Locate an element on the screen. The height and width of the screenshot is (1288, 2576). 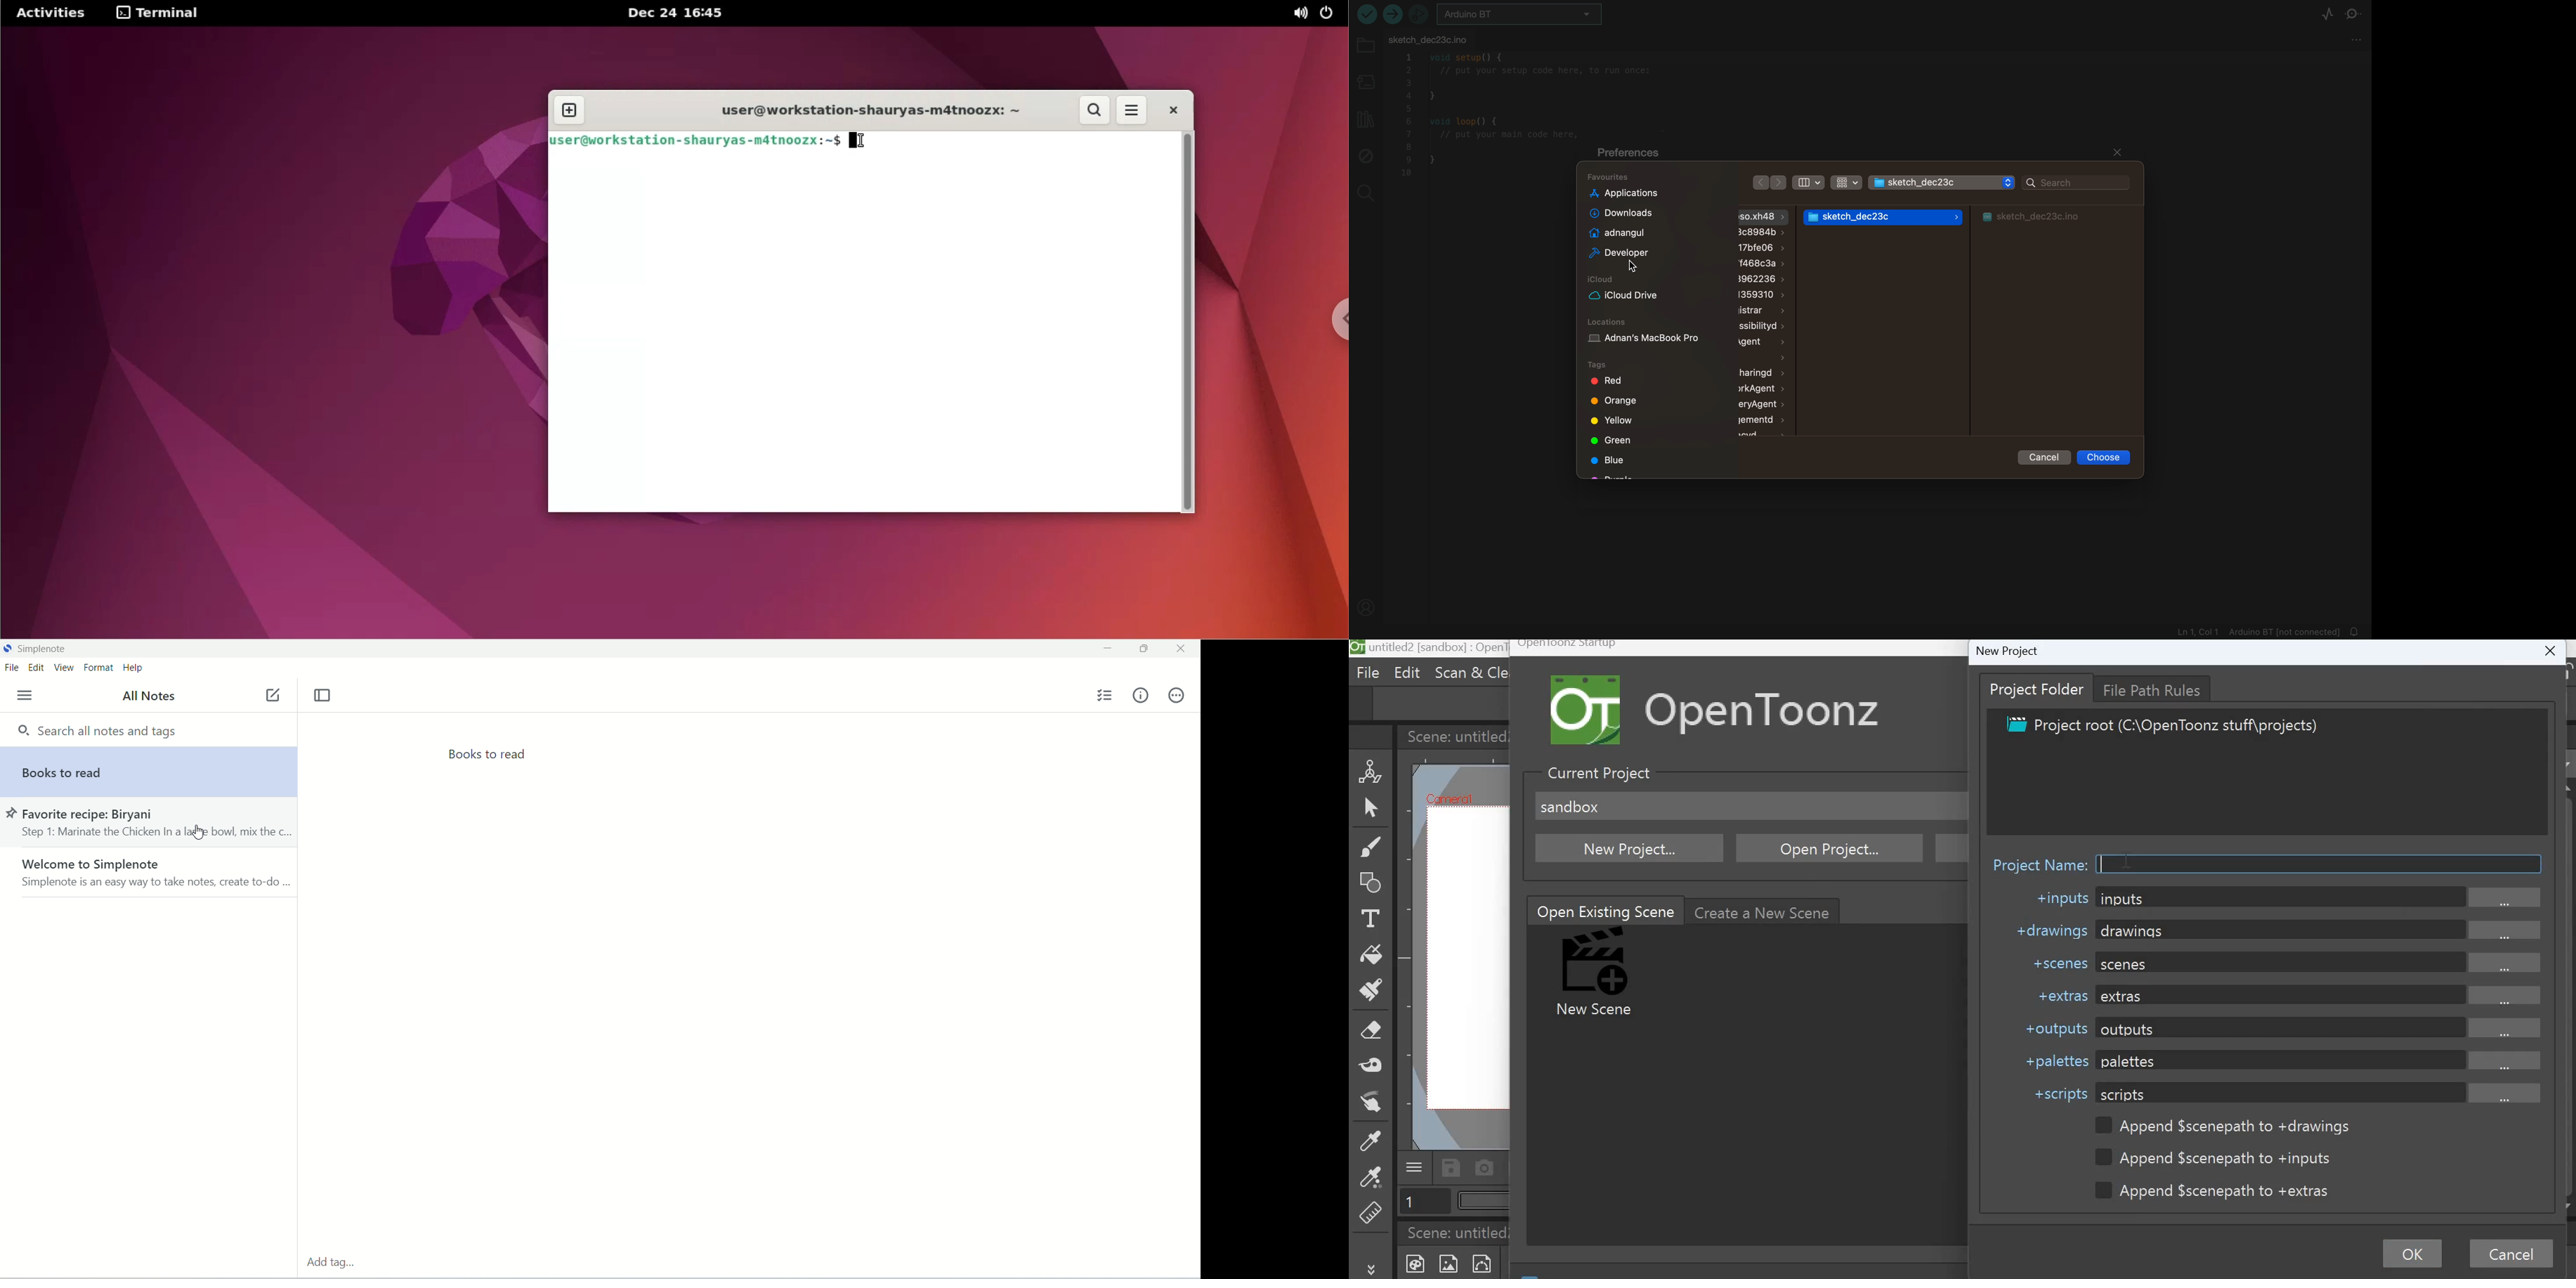
Geometric Tool is located at coordinates (1372, 883).